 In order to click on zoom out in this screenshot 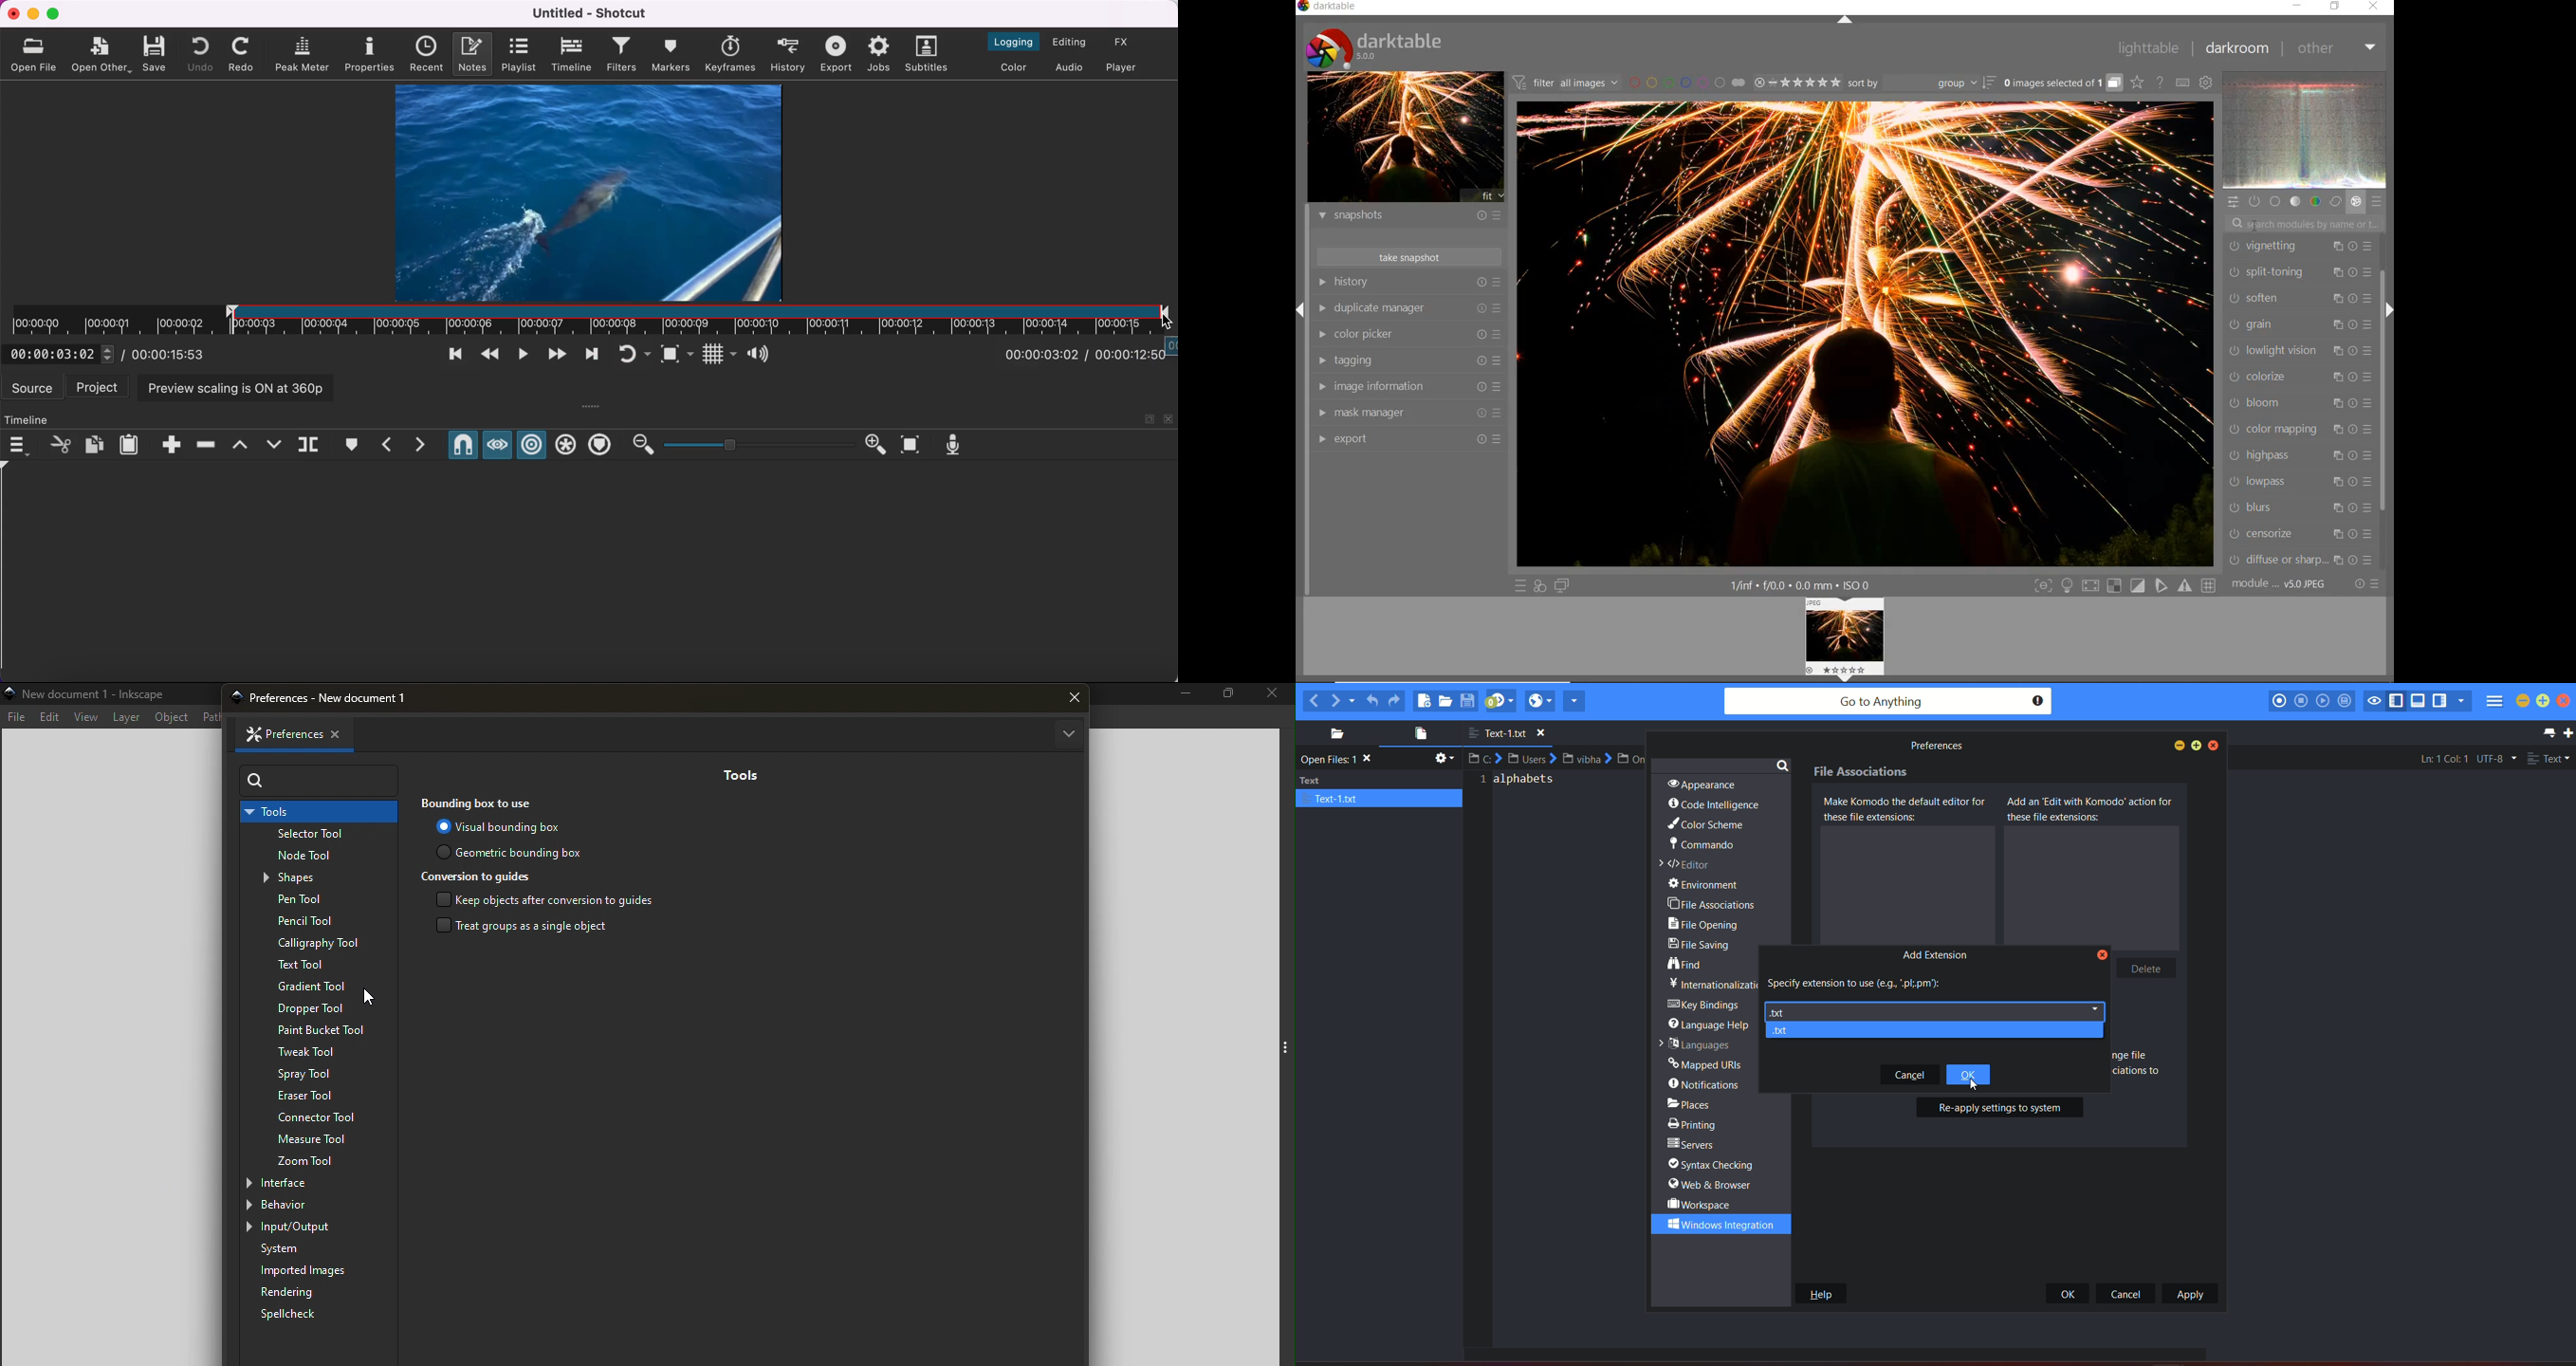, I will do `click(642, 446)`.